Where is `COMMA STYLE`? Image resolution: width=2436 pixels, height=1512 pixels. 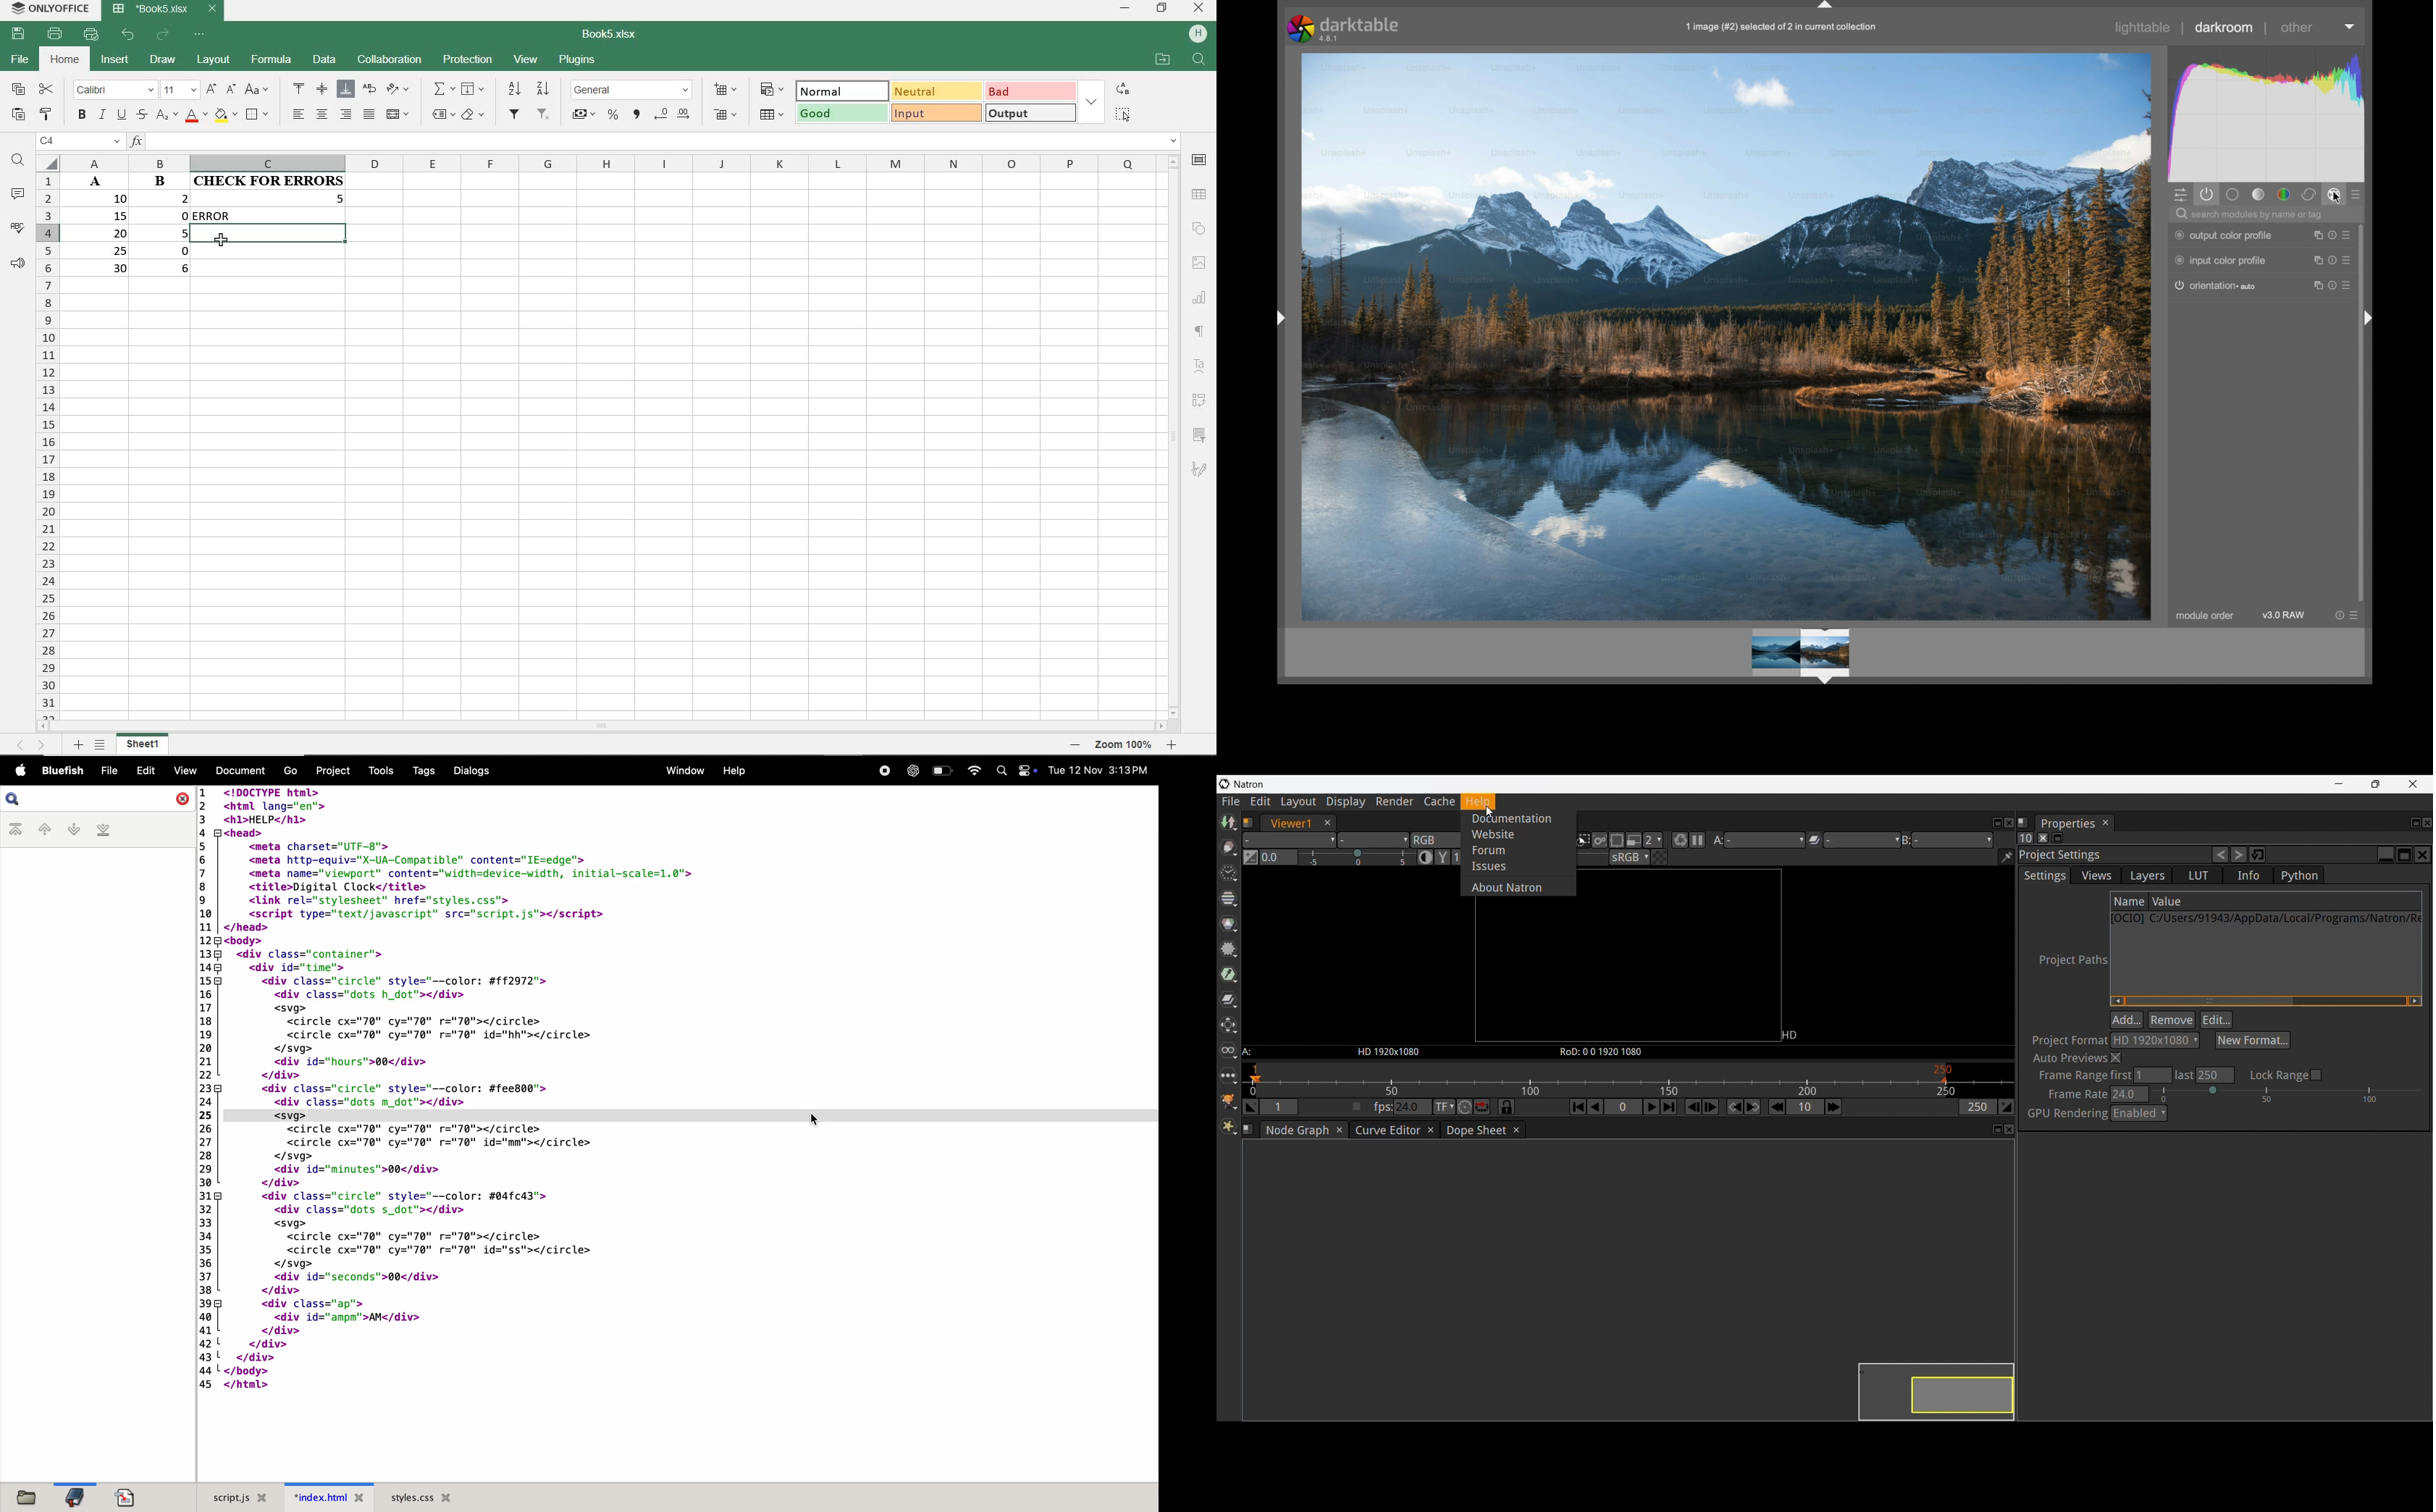
COMMA STYLE is located at coordinates (638, 116).